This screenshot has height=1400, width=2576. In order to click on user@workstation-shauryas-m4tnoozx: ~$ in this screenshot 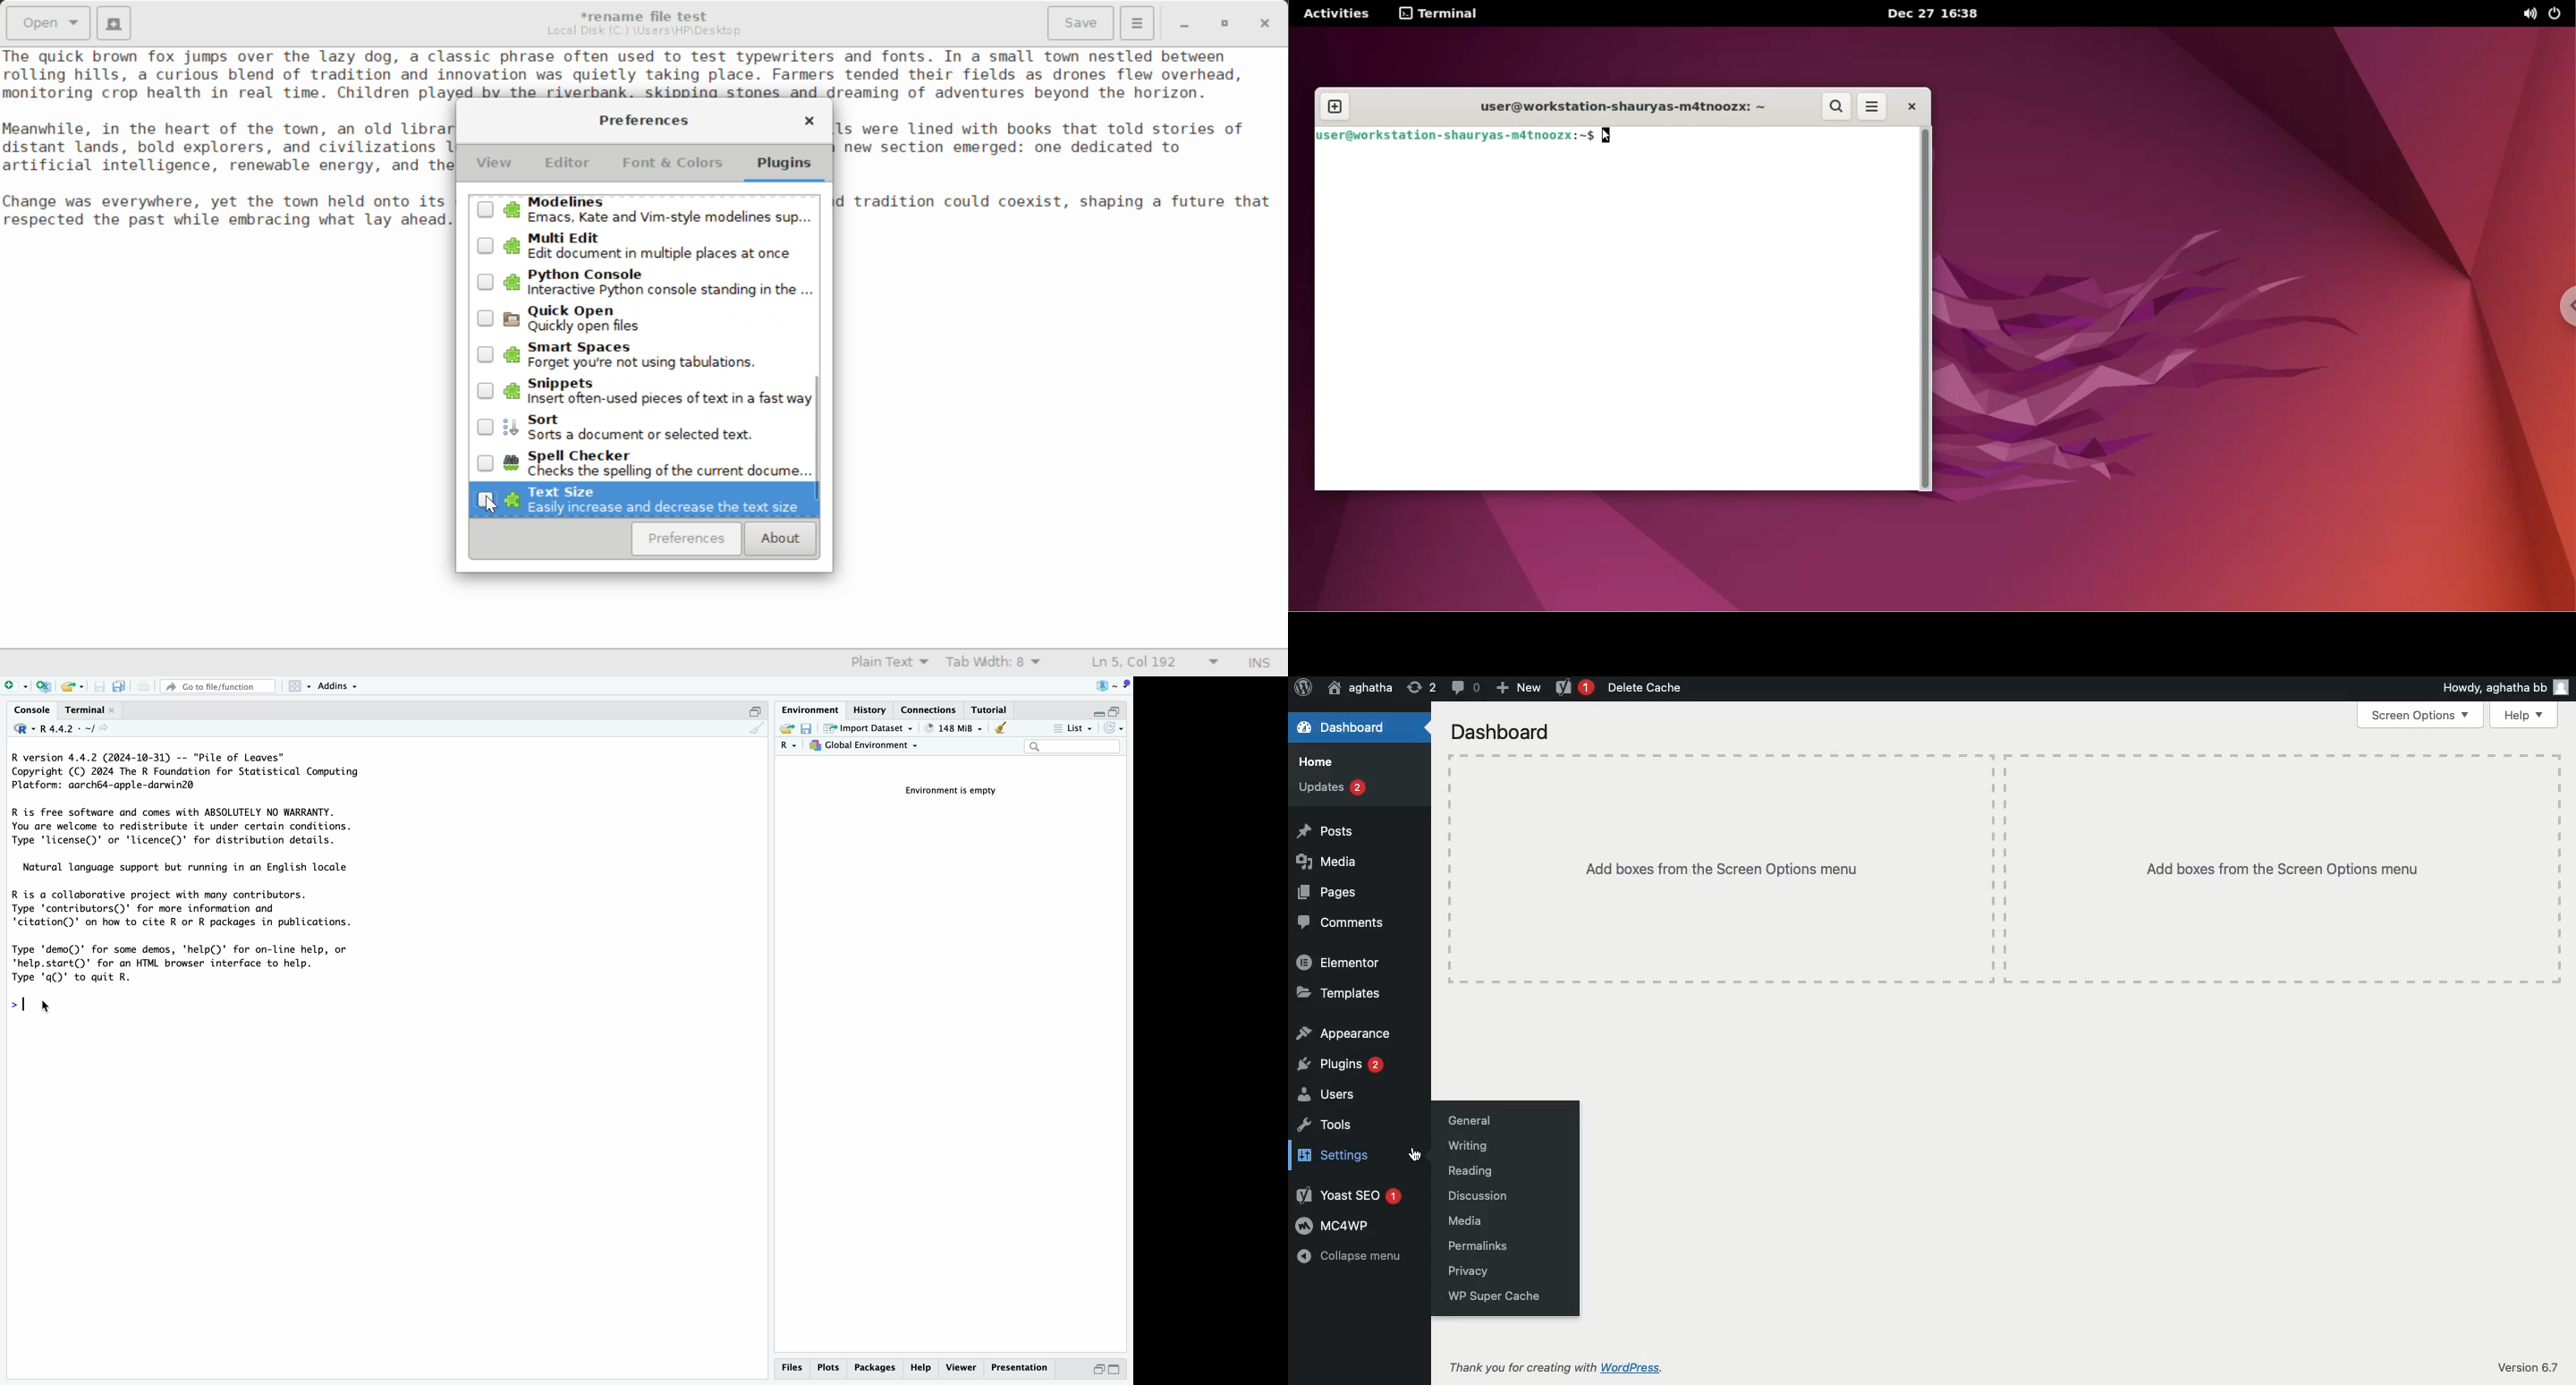, I will do `click(1616, 109)`.